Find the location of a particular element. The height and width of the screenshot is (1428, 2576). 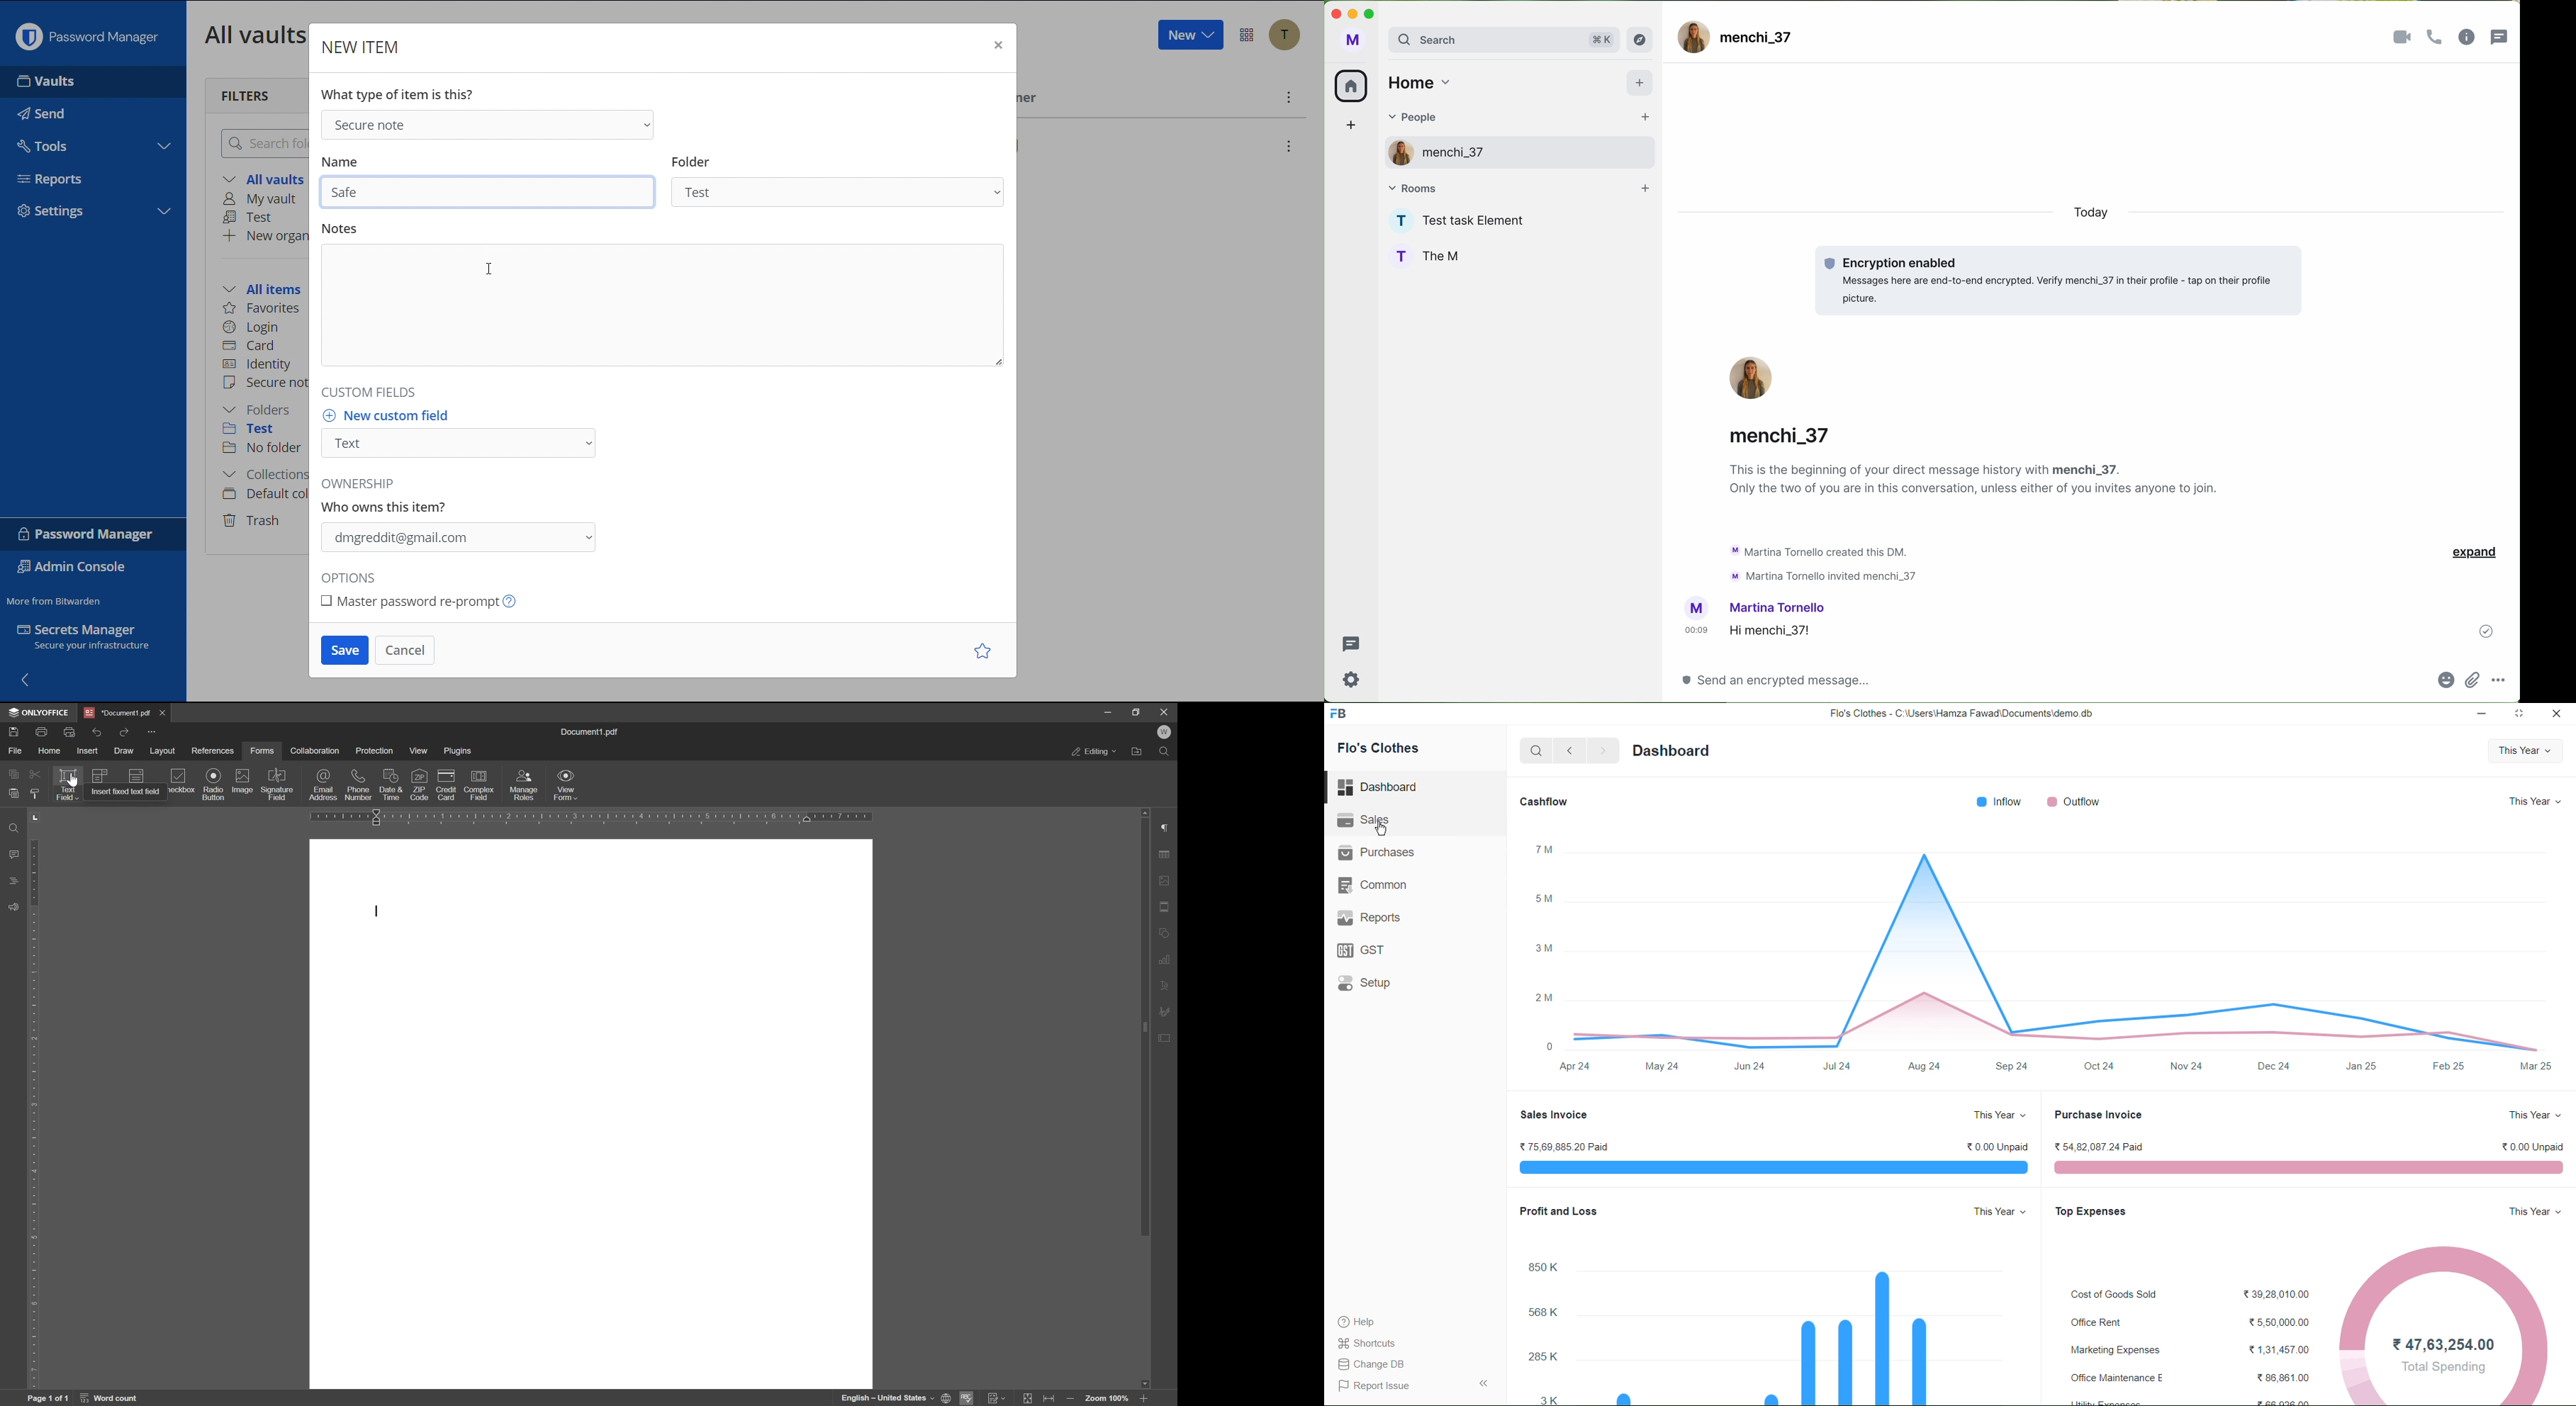

change DB is located at coordinates (1372, 1364).